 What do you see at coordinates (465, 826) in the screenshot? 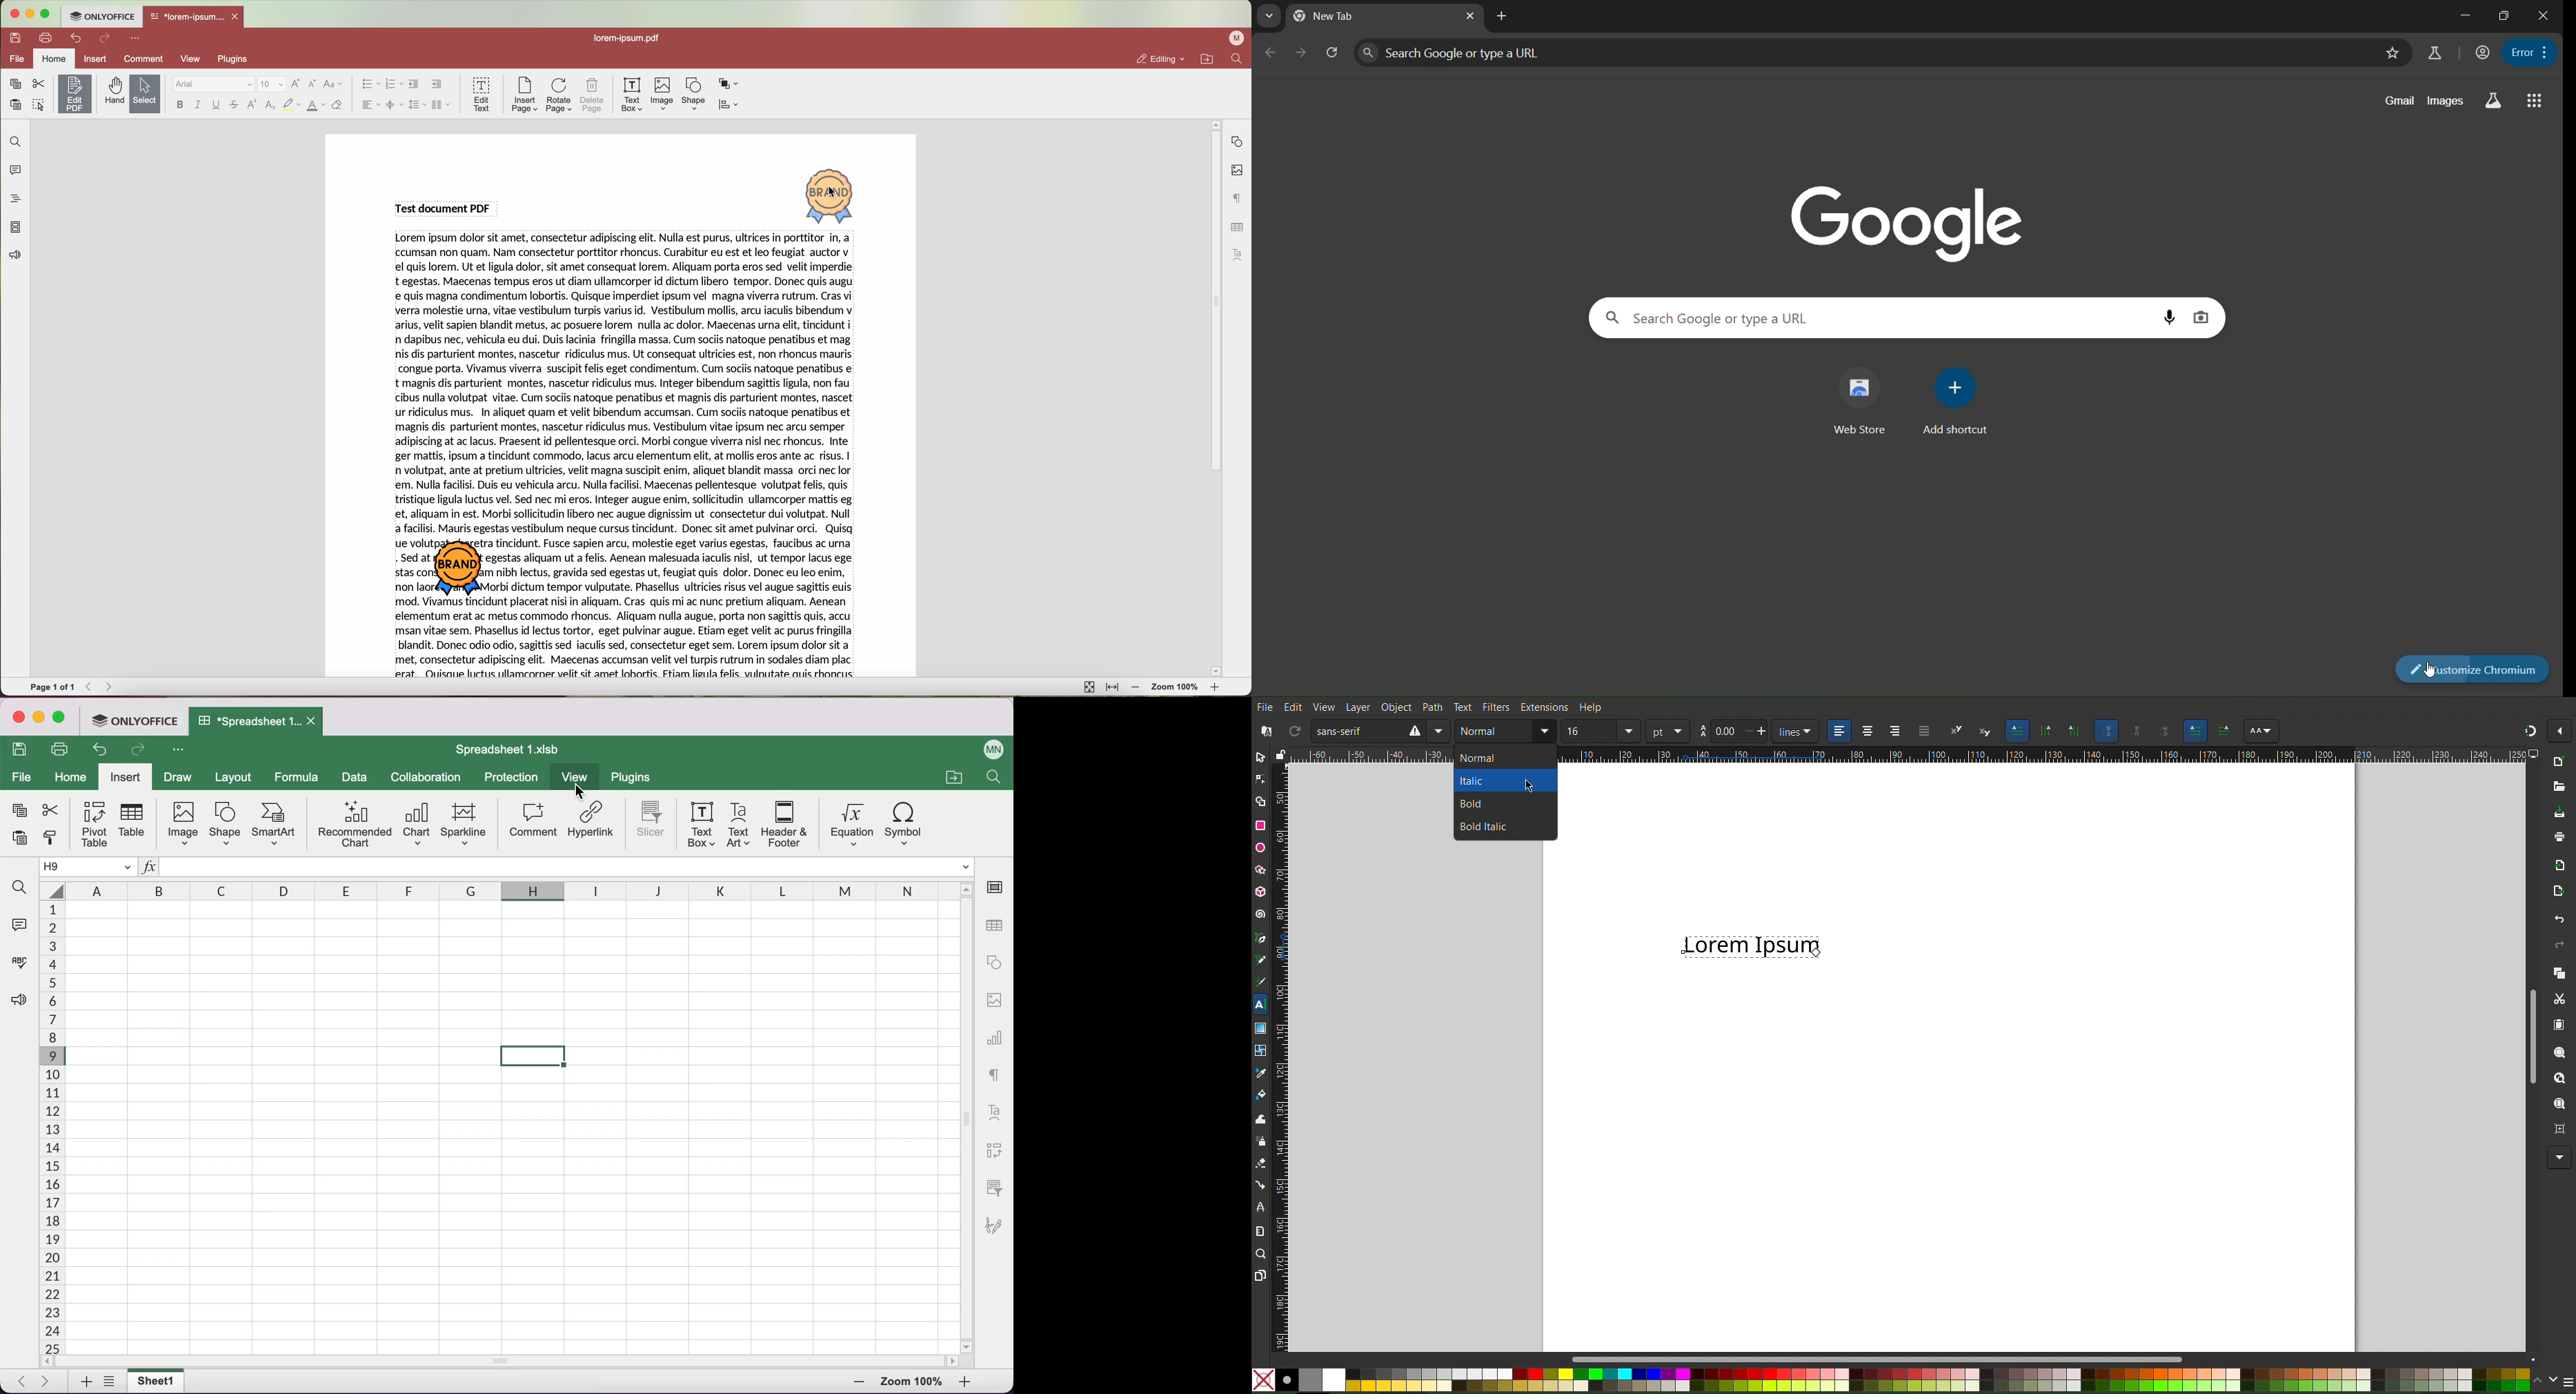
I see `sparkline` at bounding box center [465, 826].